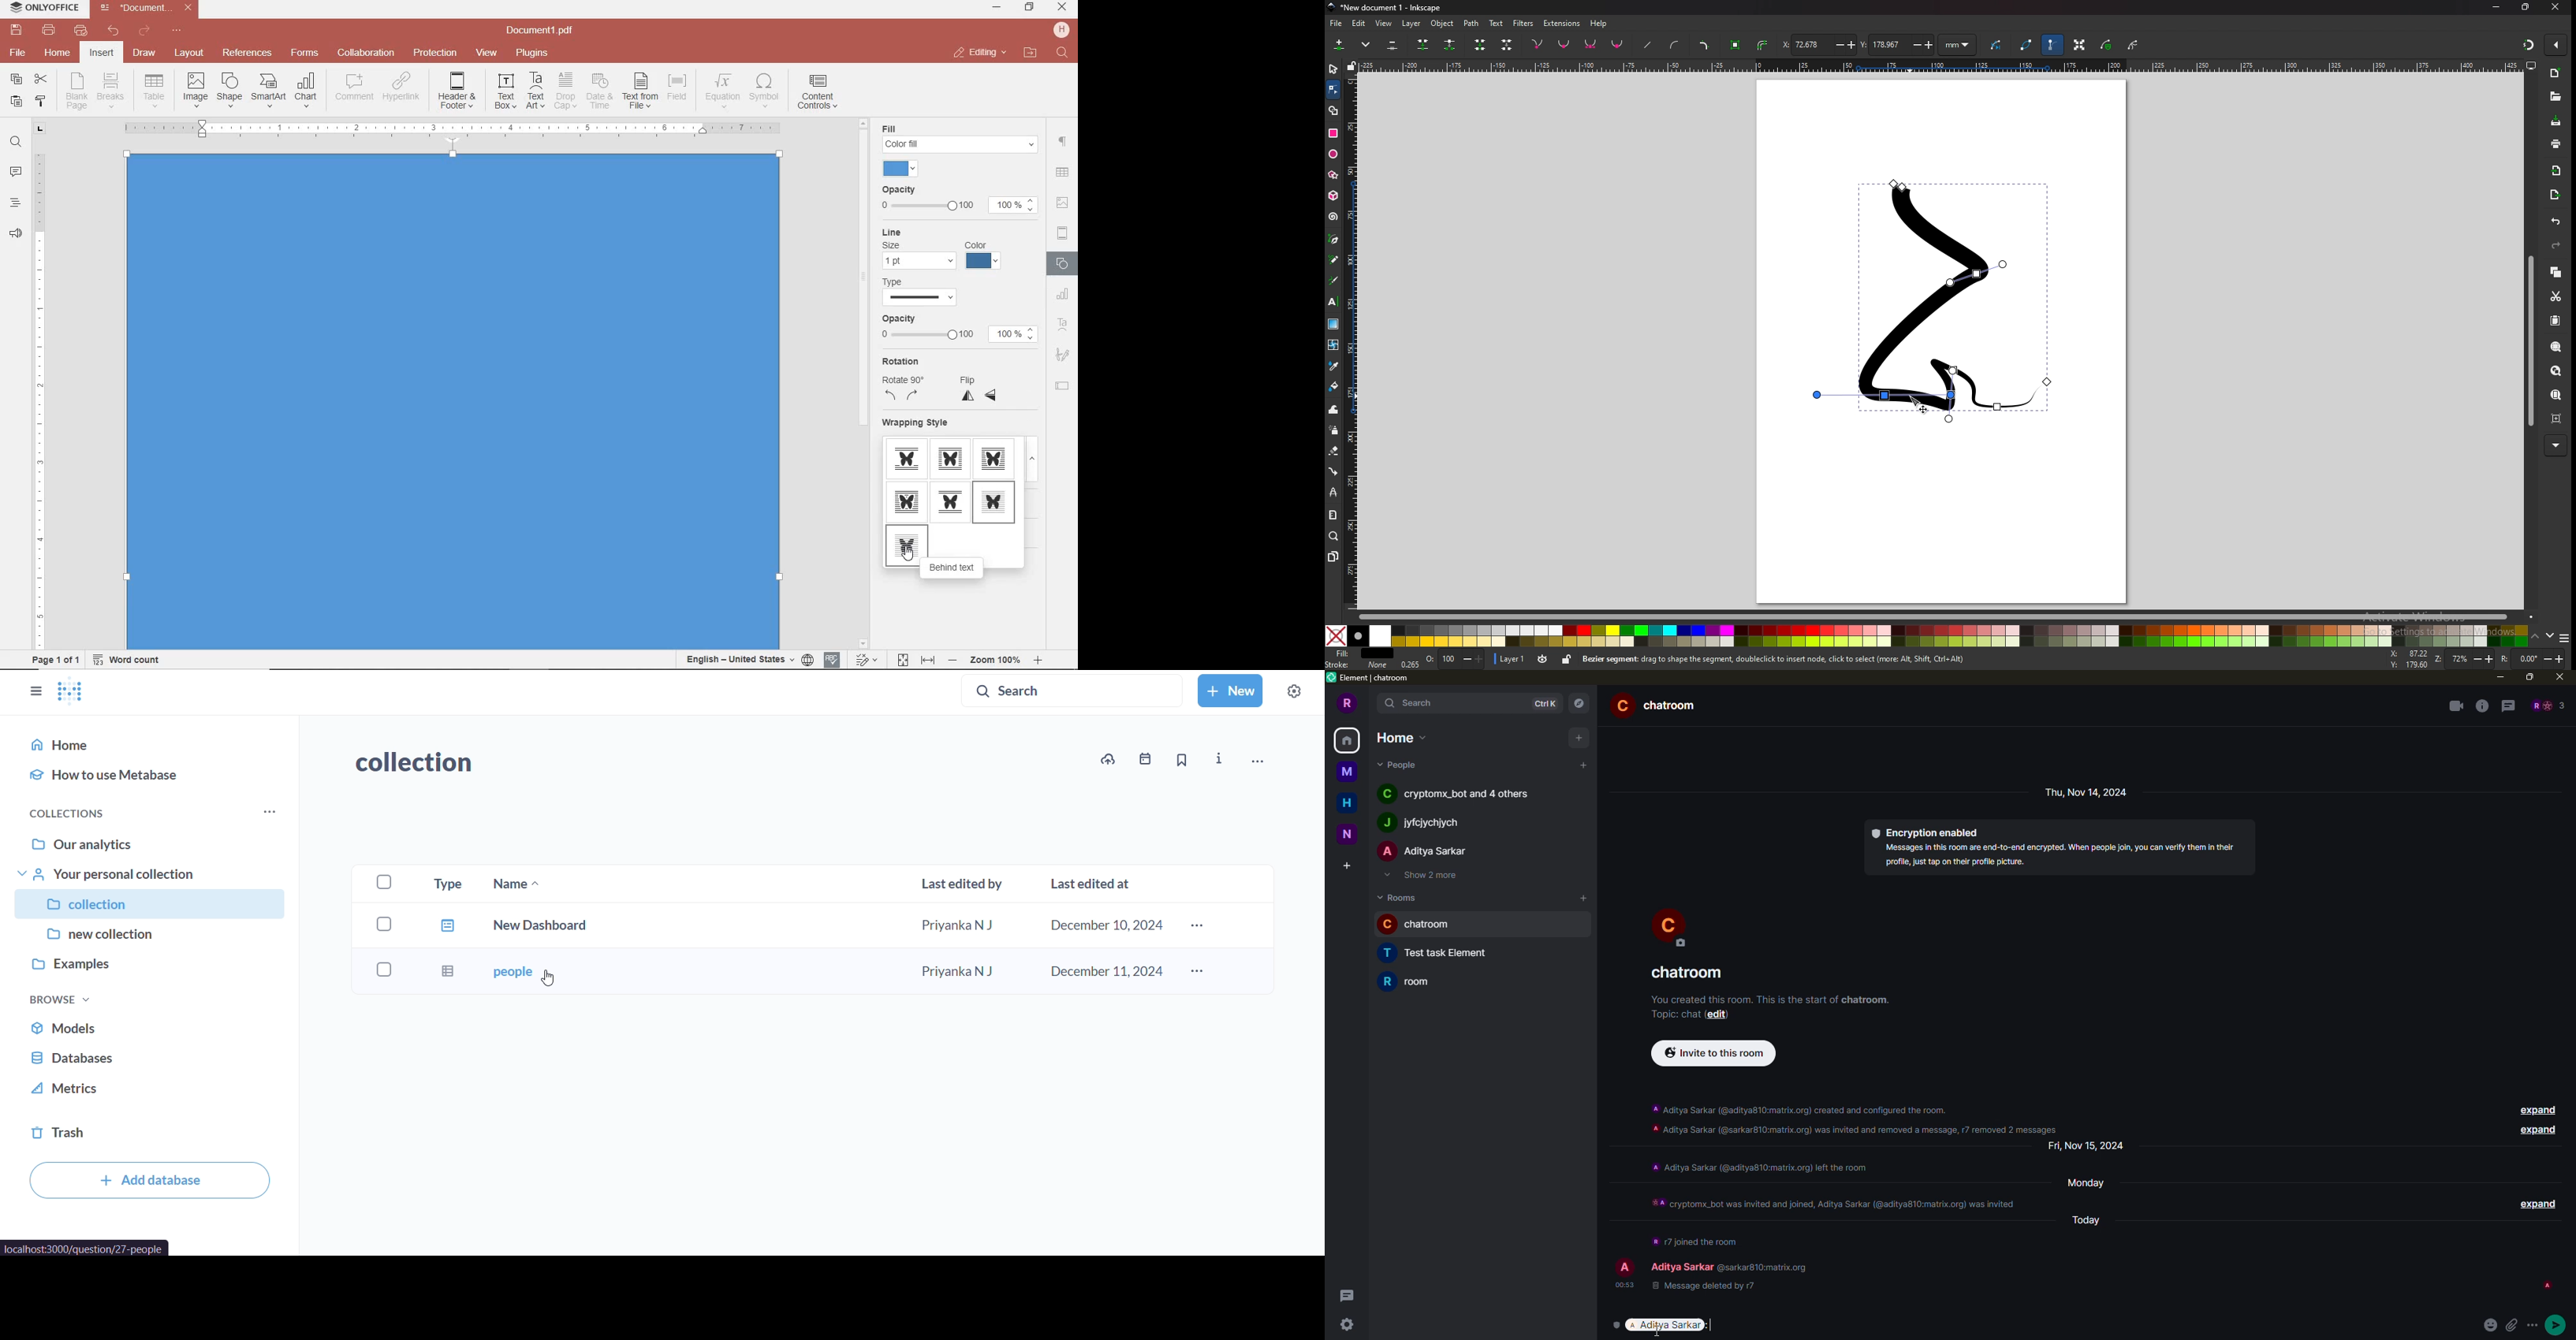  Describe the element at coordinates (2497, 7) in the screenshot. I see `minimize` at that location.